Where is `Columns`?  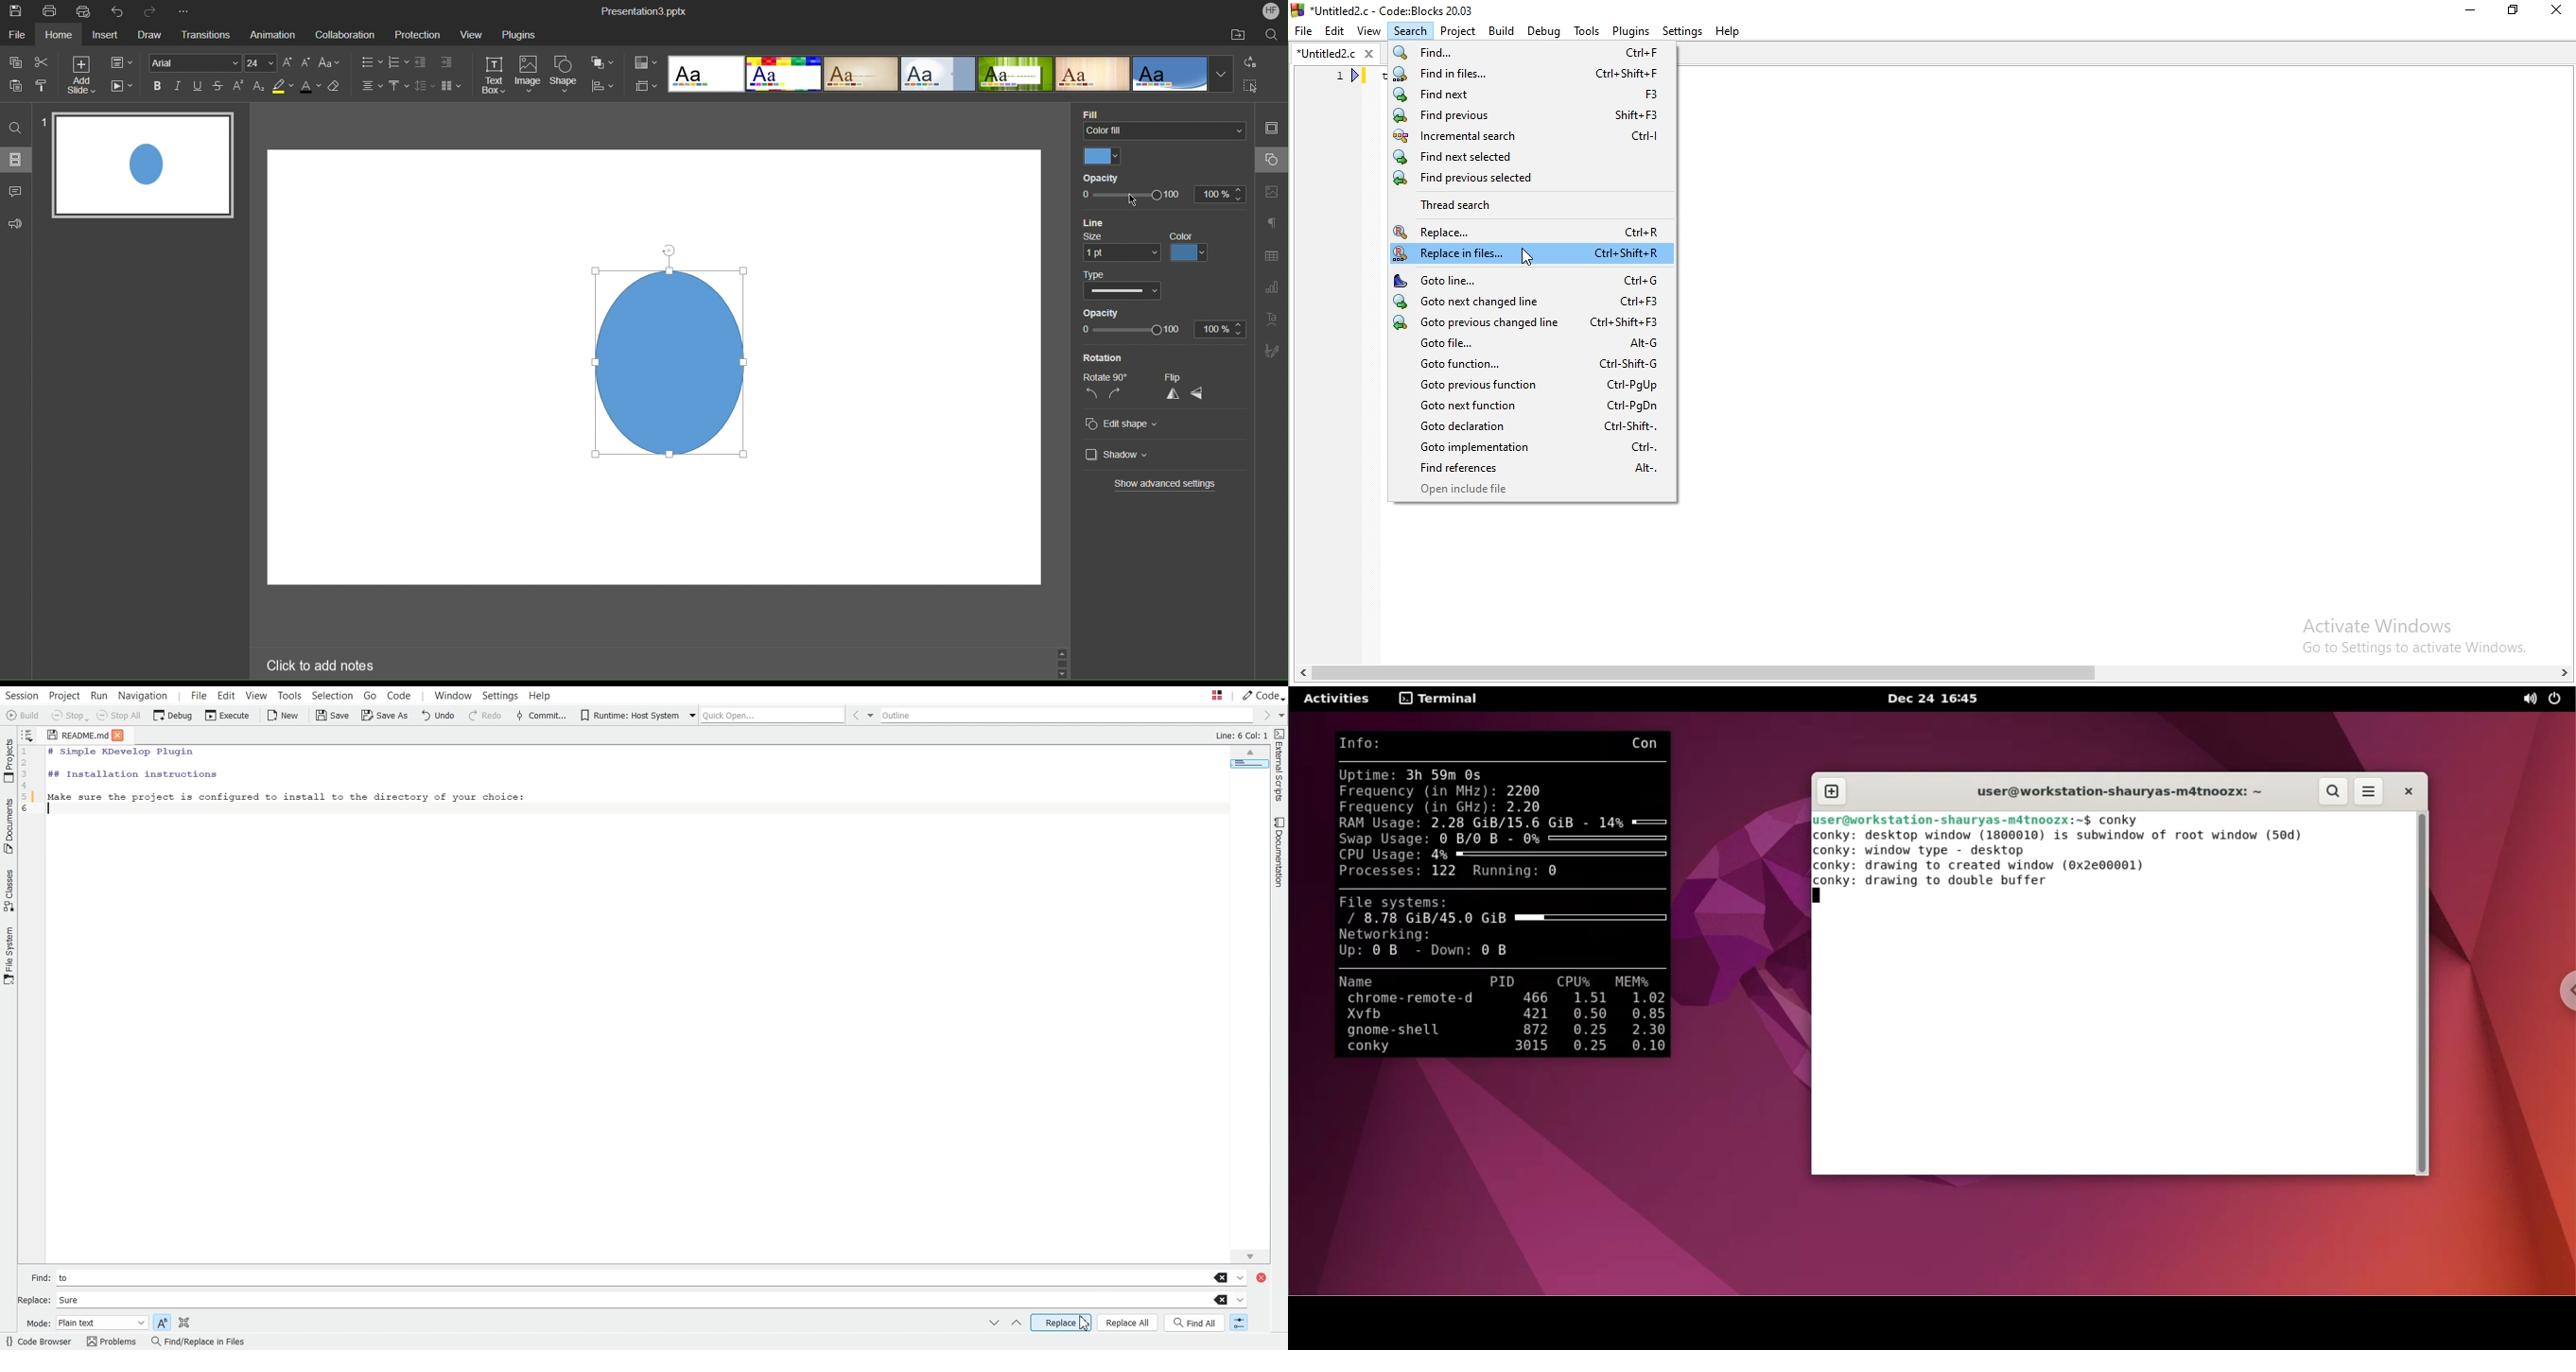
Columns is located at coordinates (453, 87).